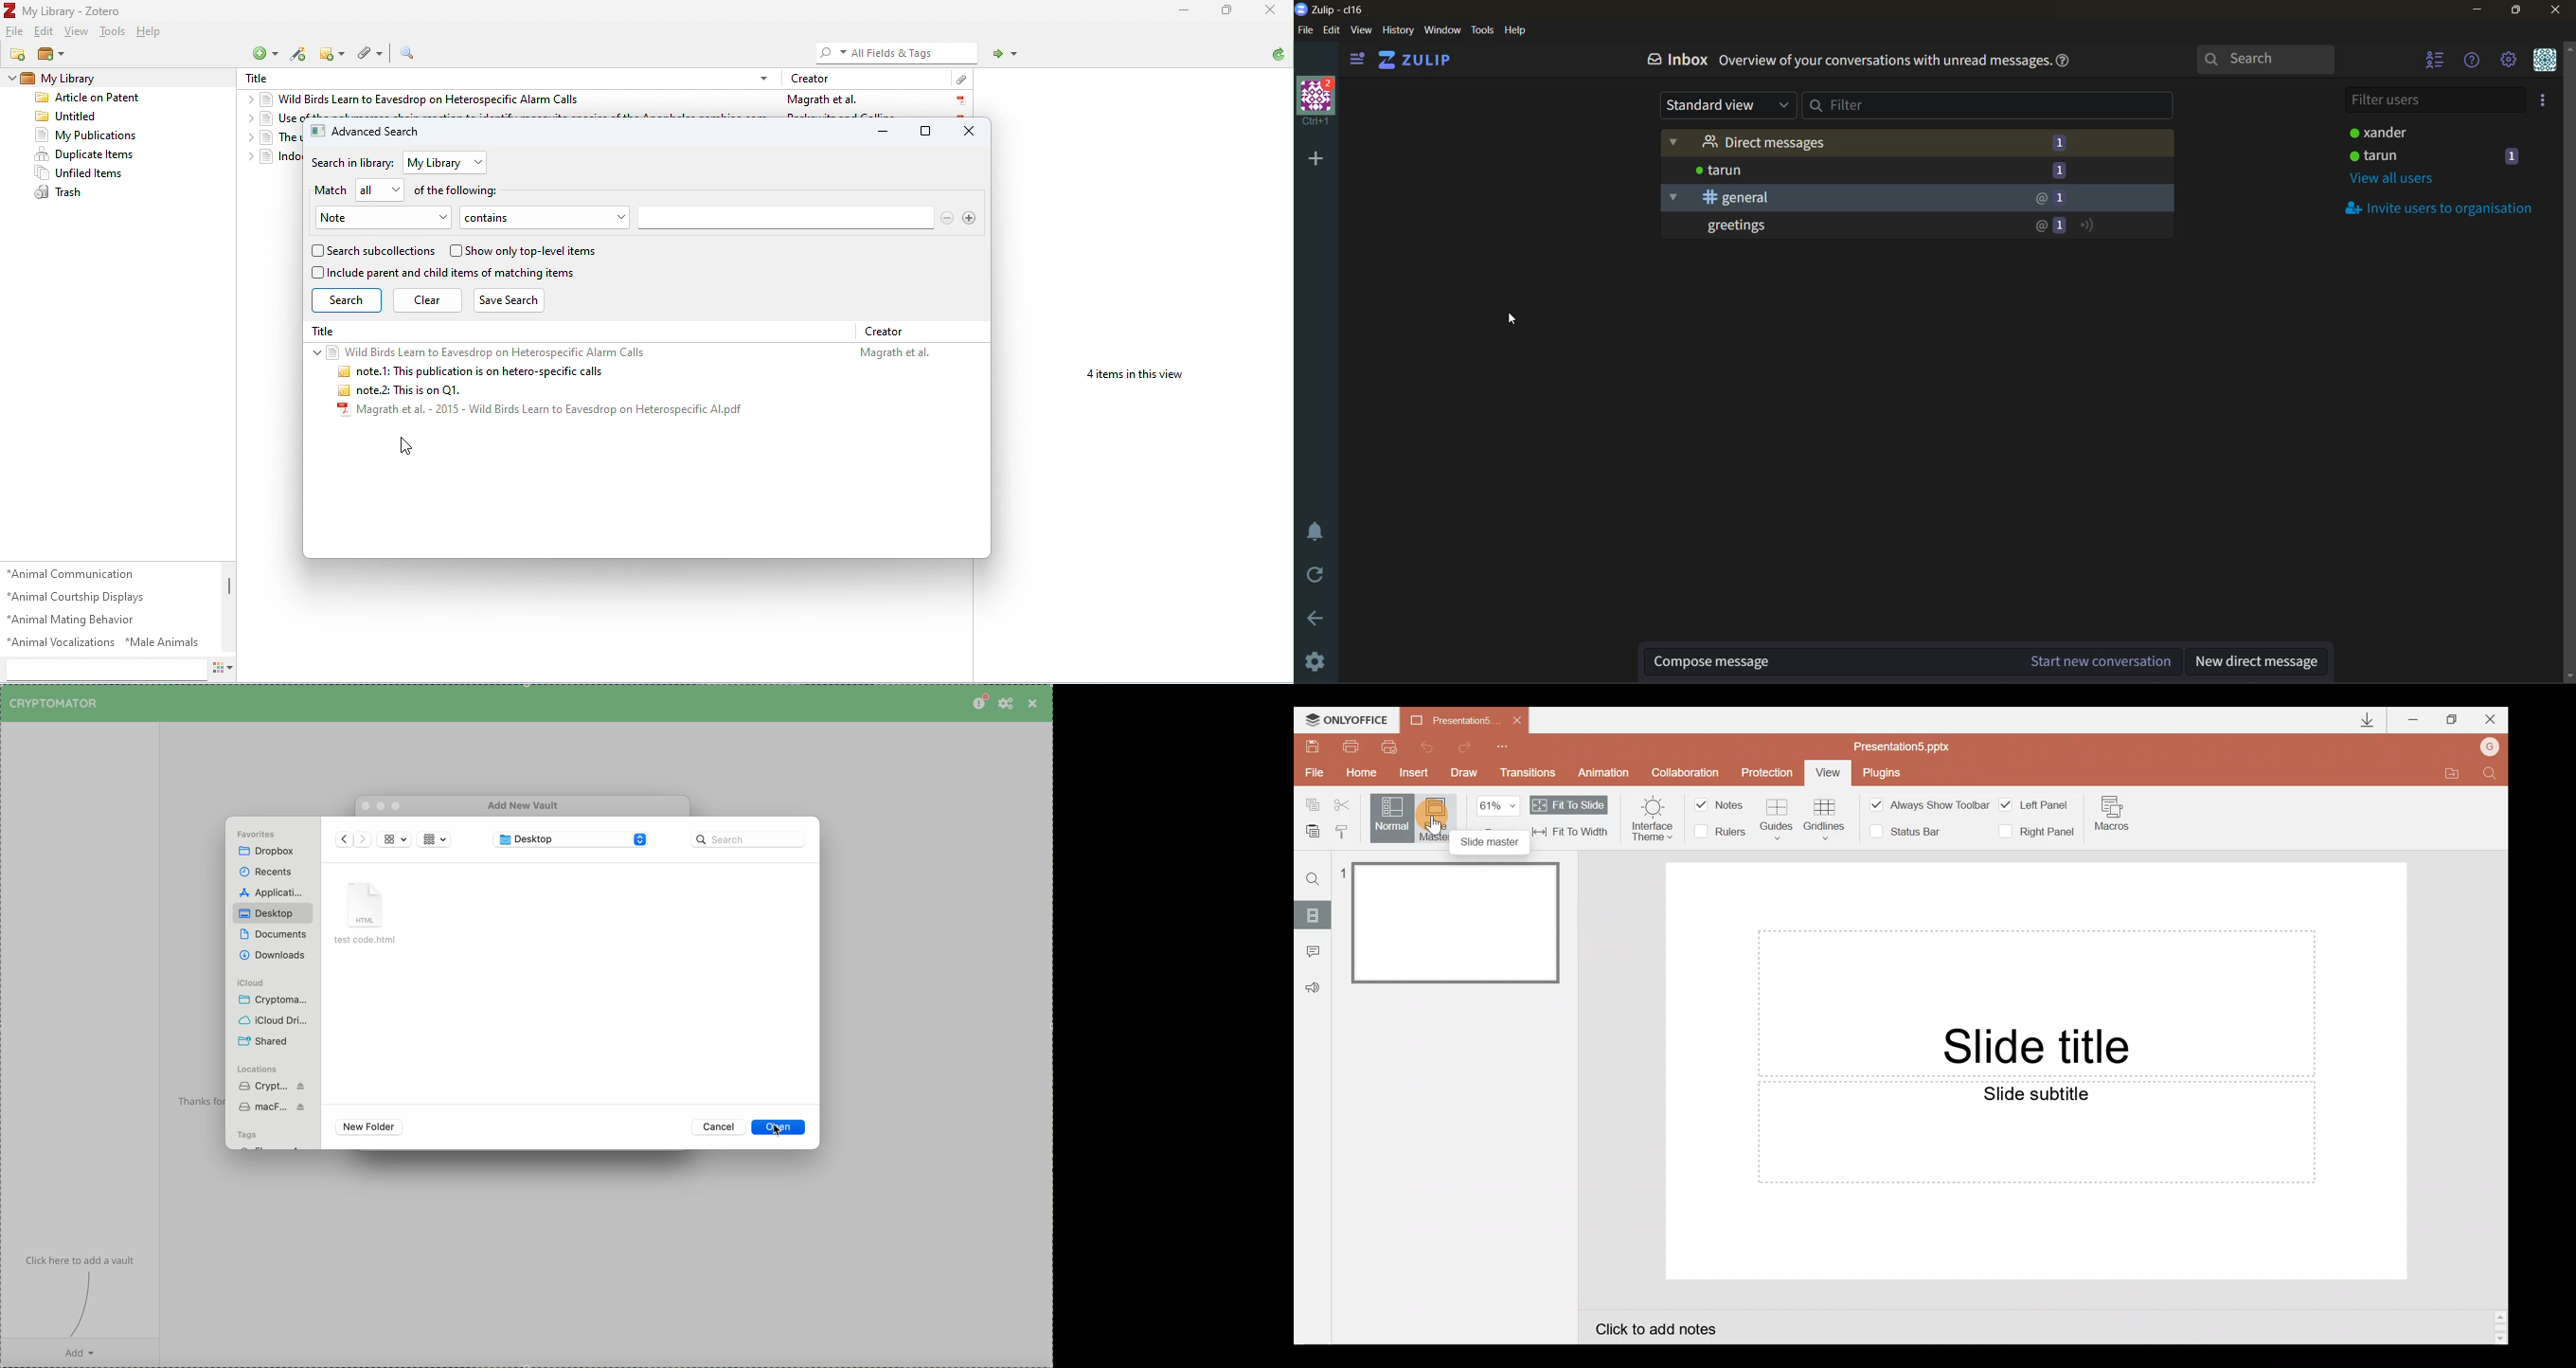  What do you see at coordinates (162, 641) in the screenshot?
I see `male animals` at bounding box center [162, 641].